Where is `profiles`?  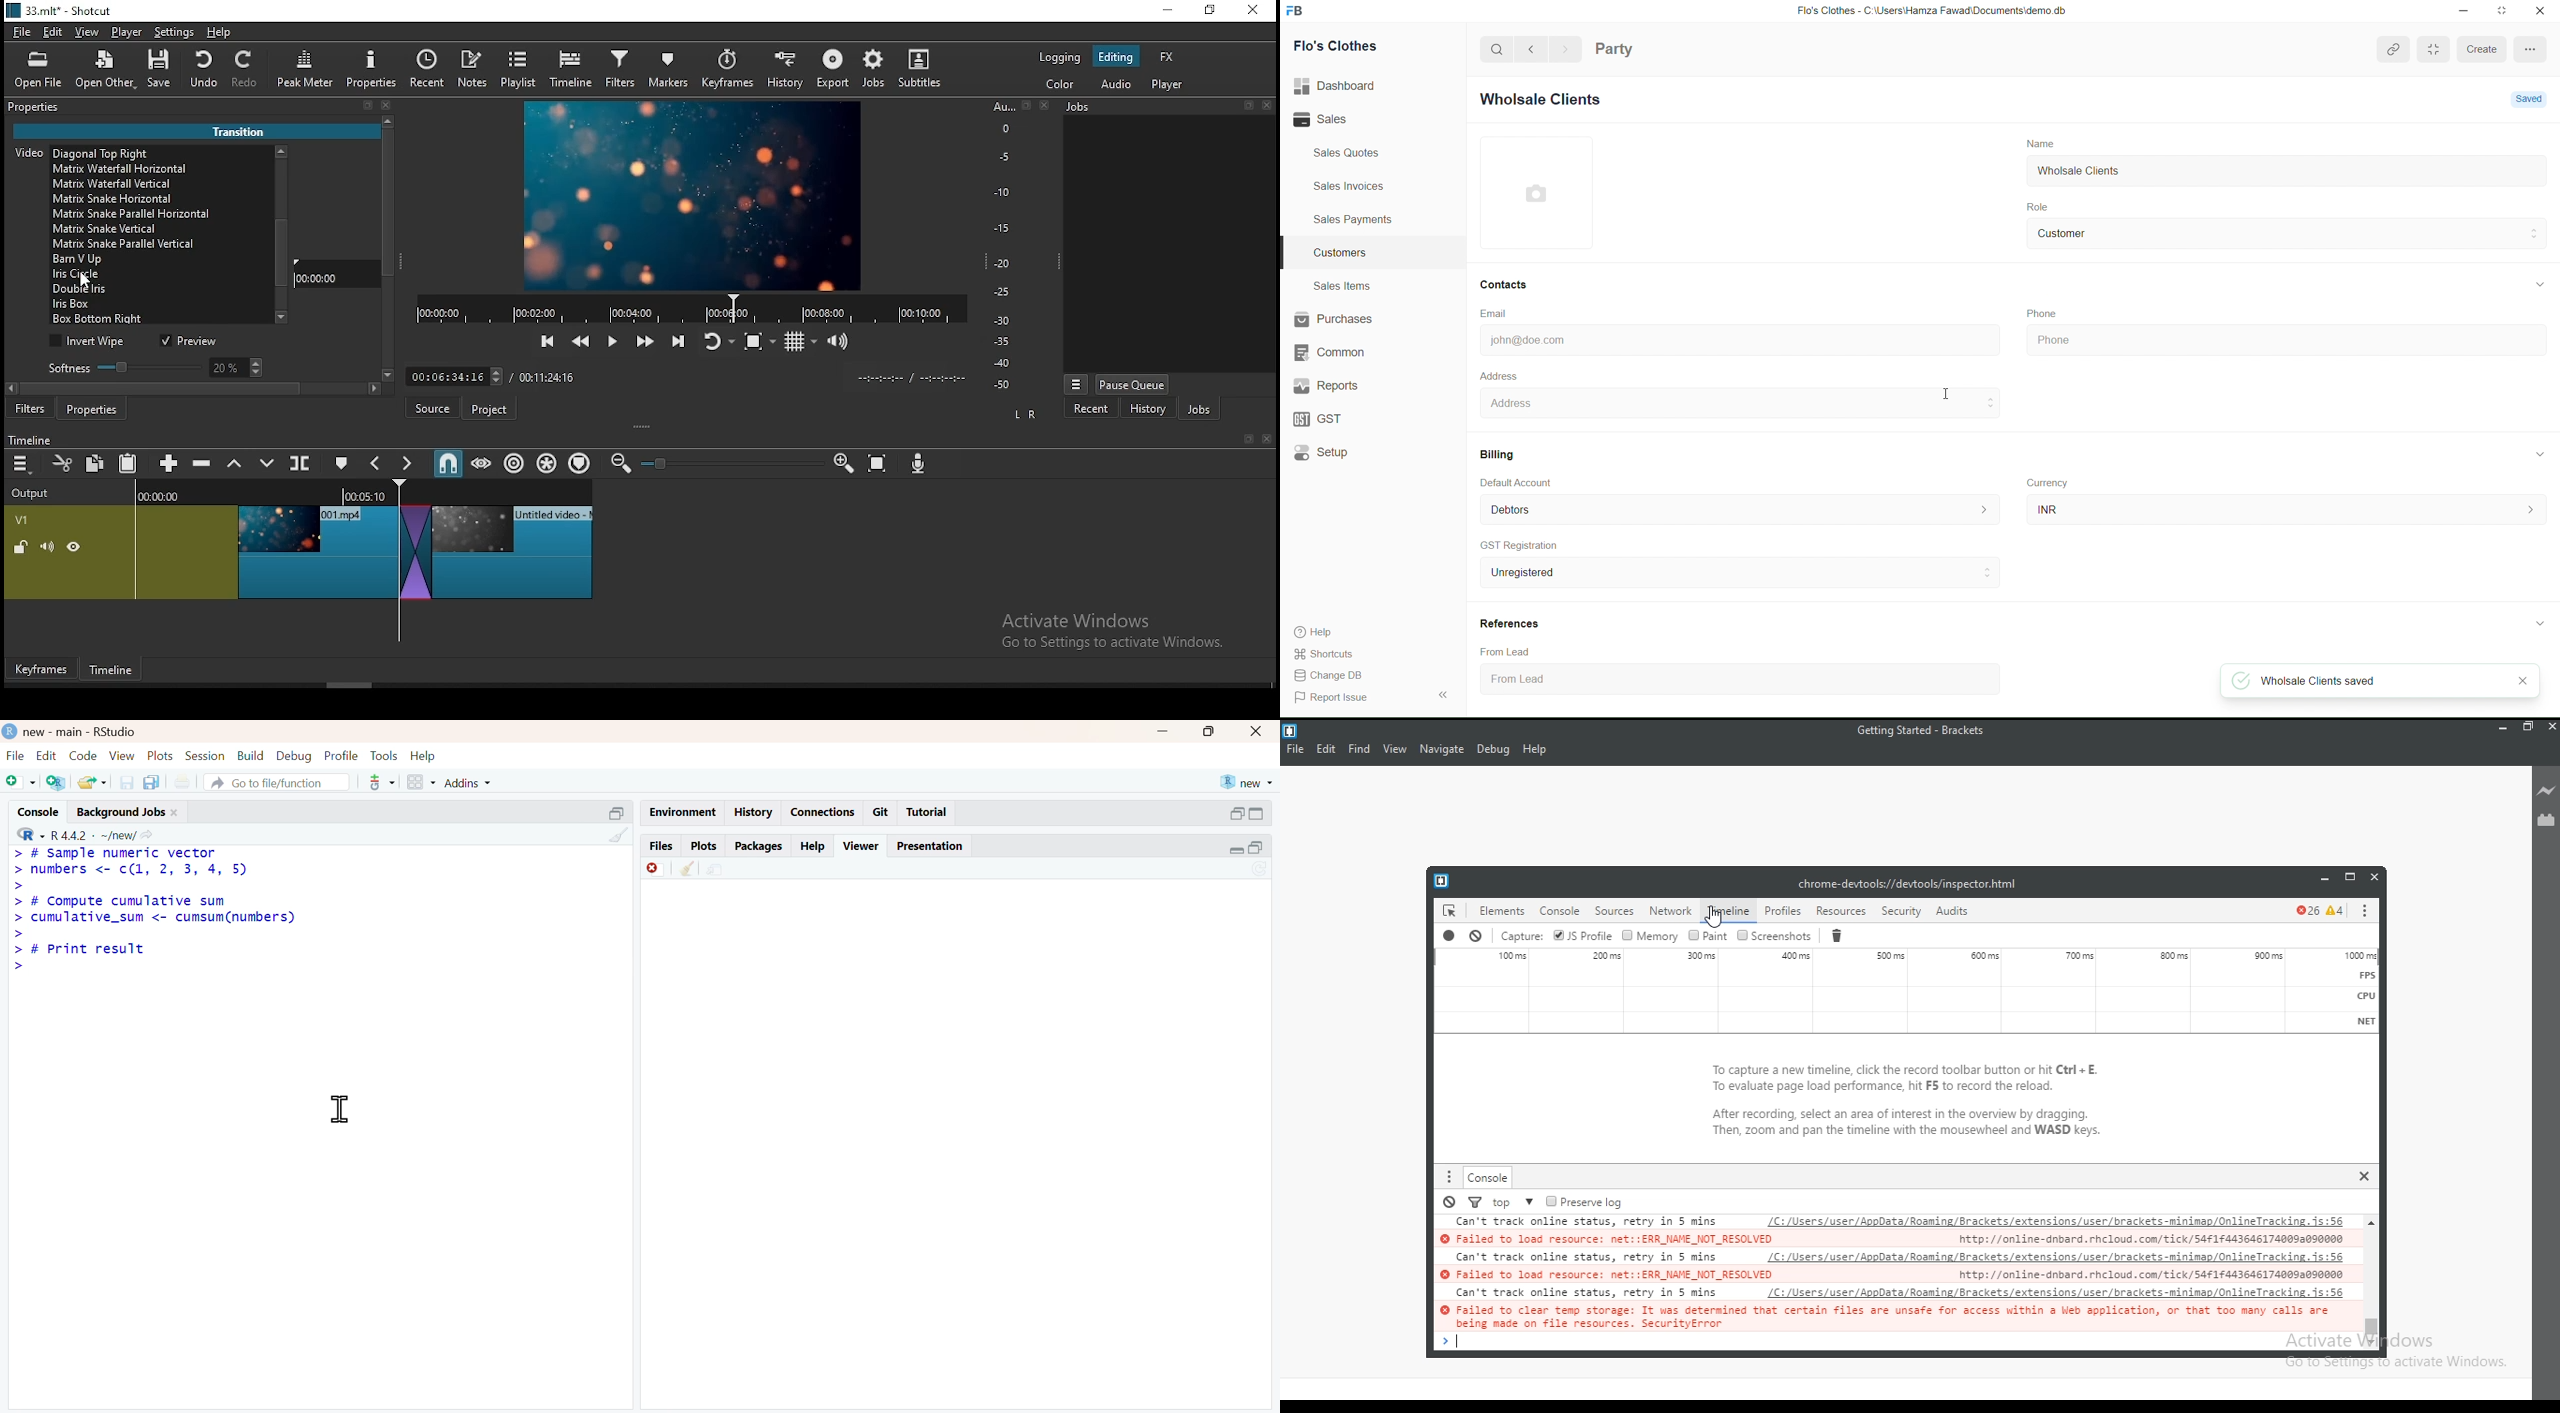
profiles is located at coordinates (1782, 910).